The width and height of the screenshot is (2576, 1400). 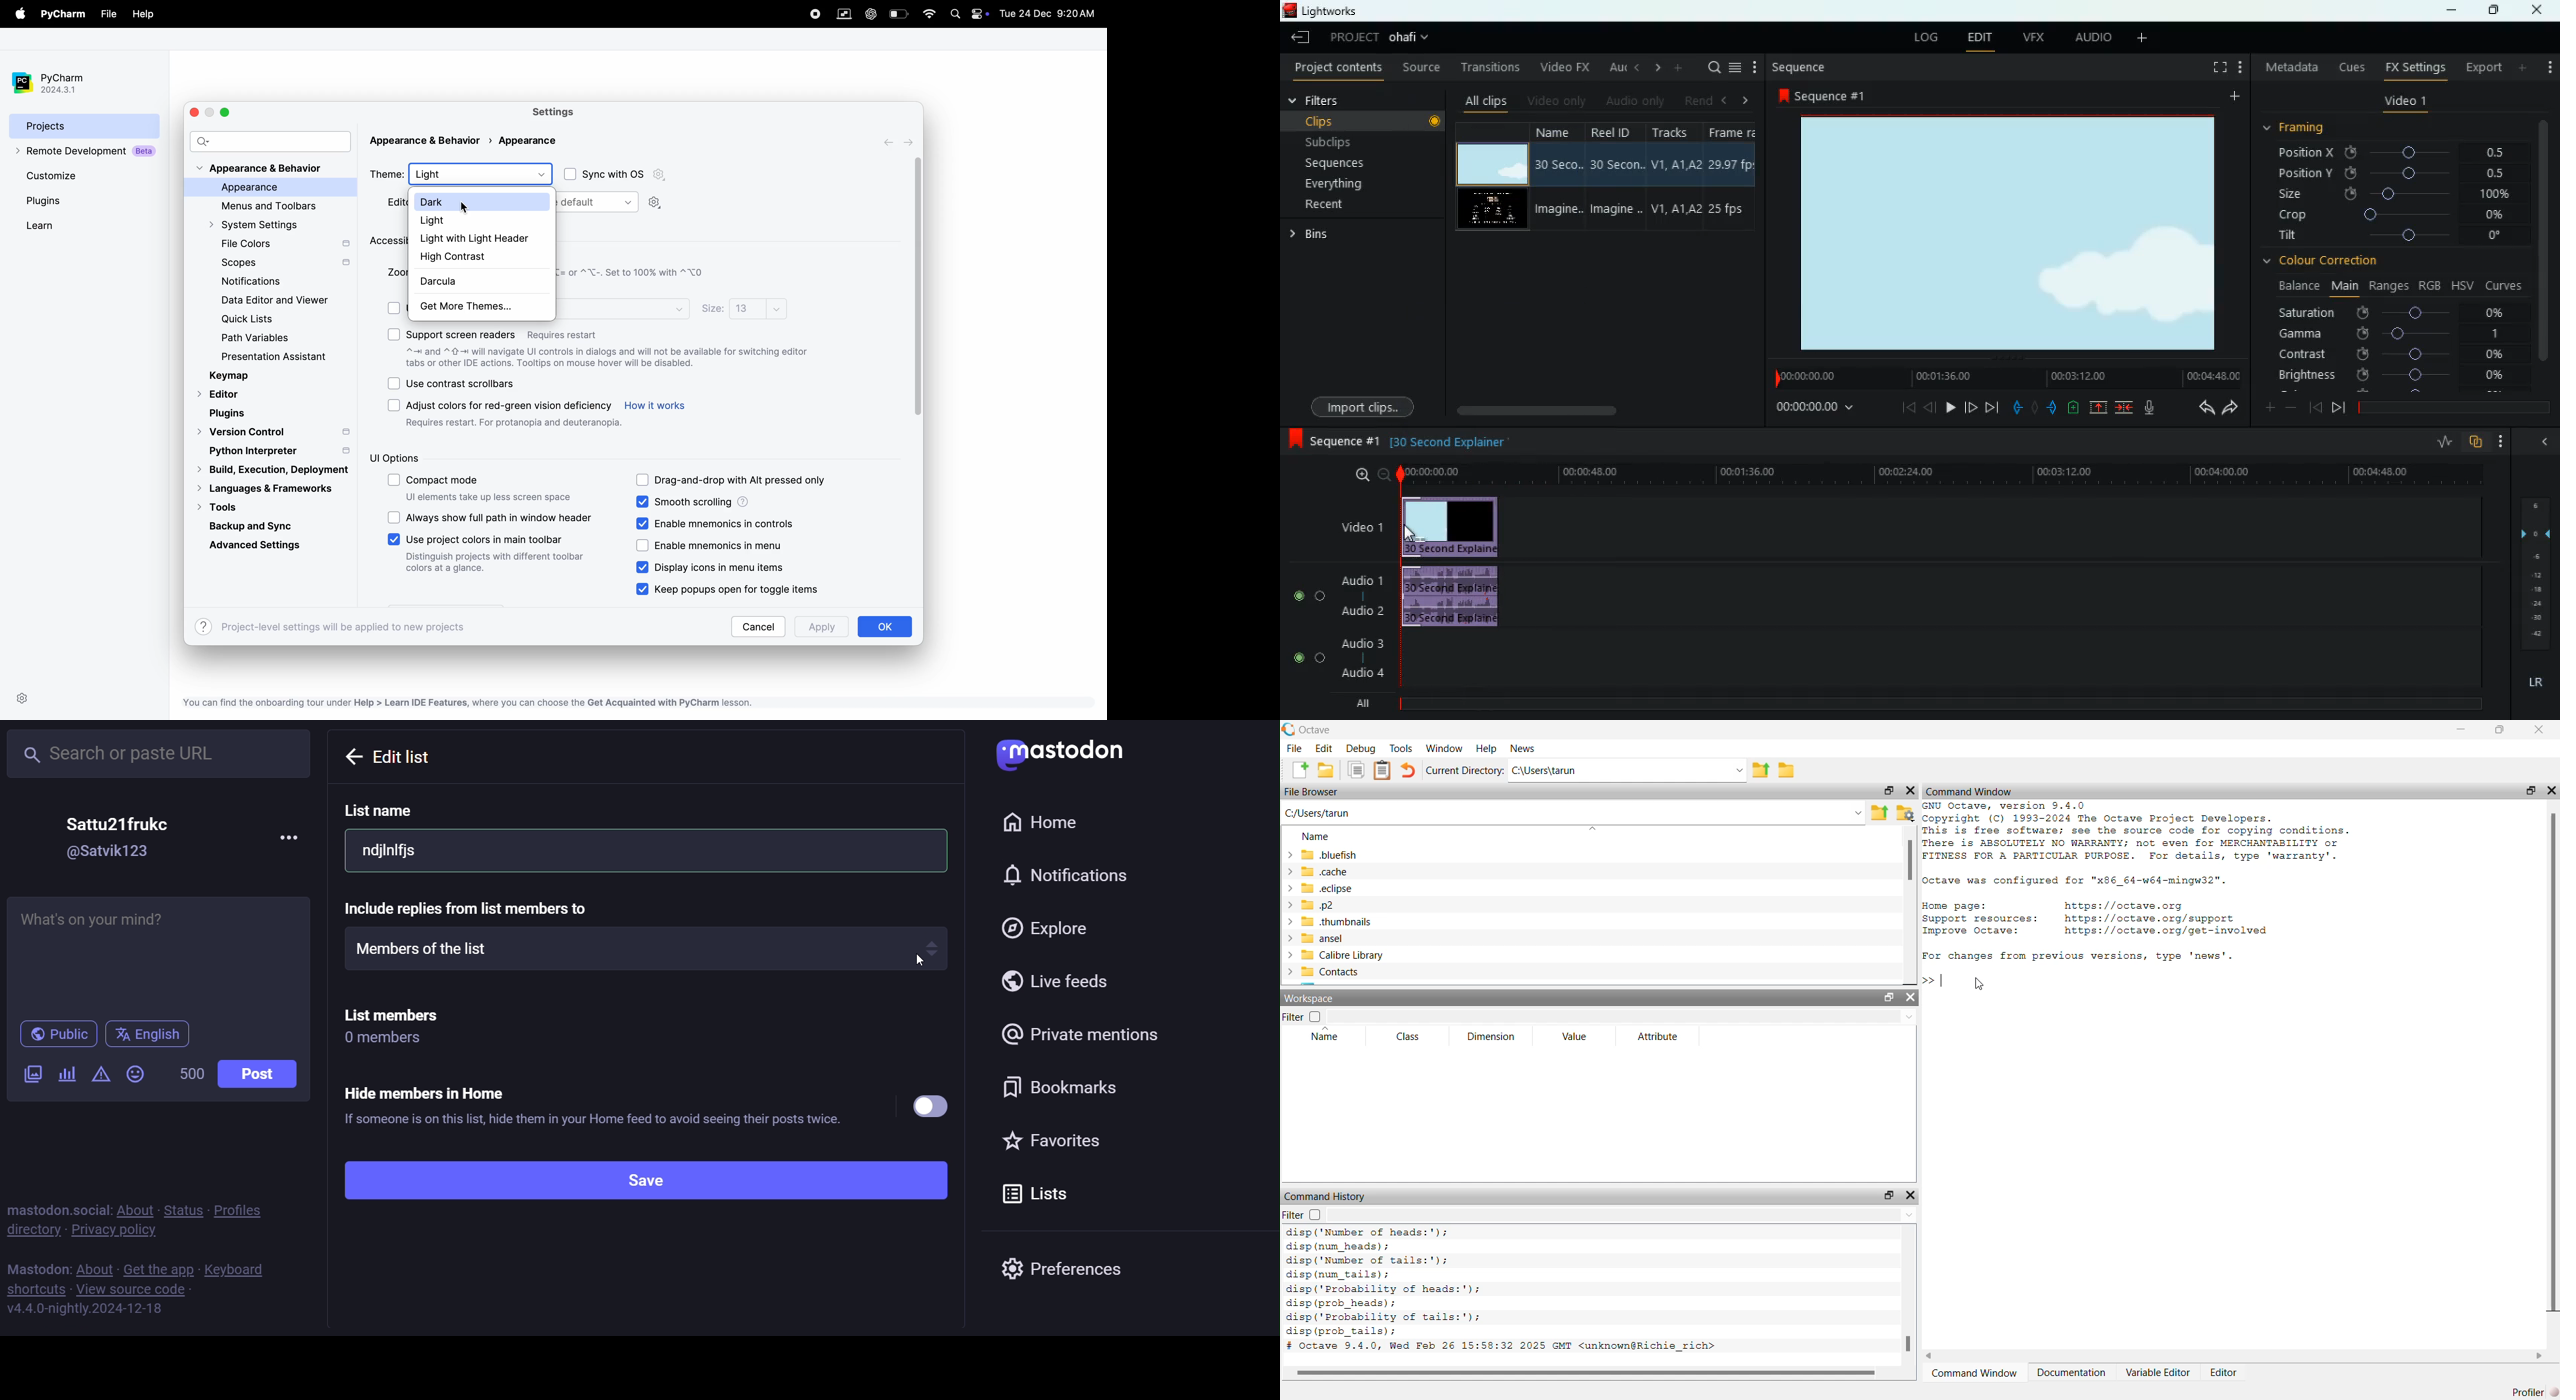 I want to click on timeline, so click(x=2451, y=407).